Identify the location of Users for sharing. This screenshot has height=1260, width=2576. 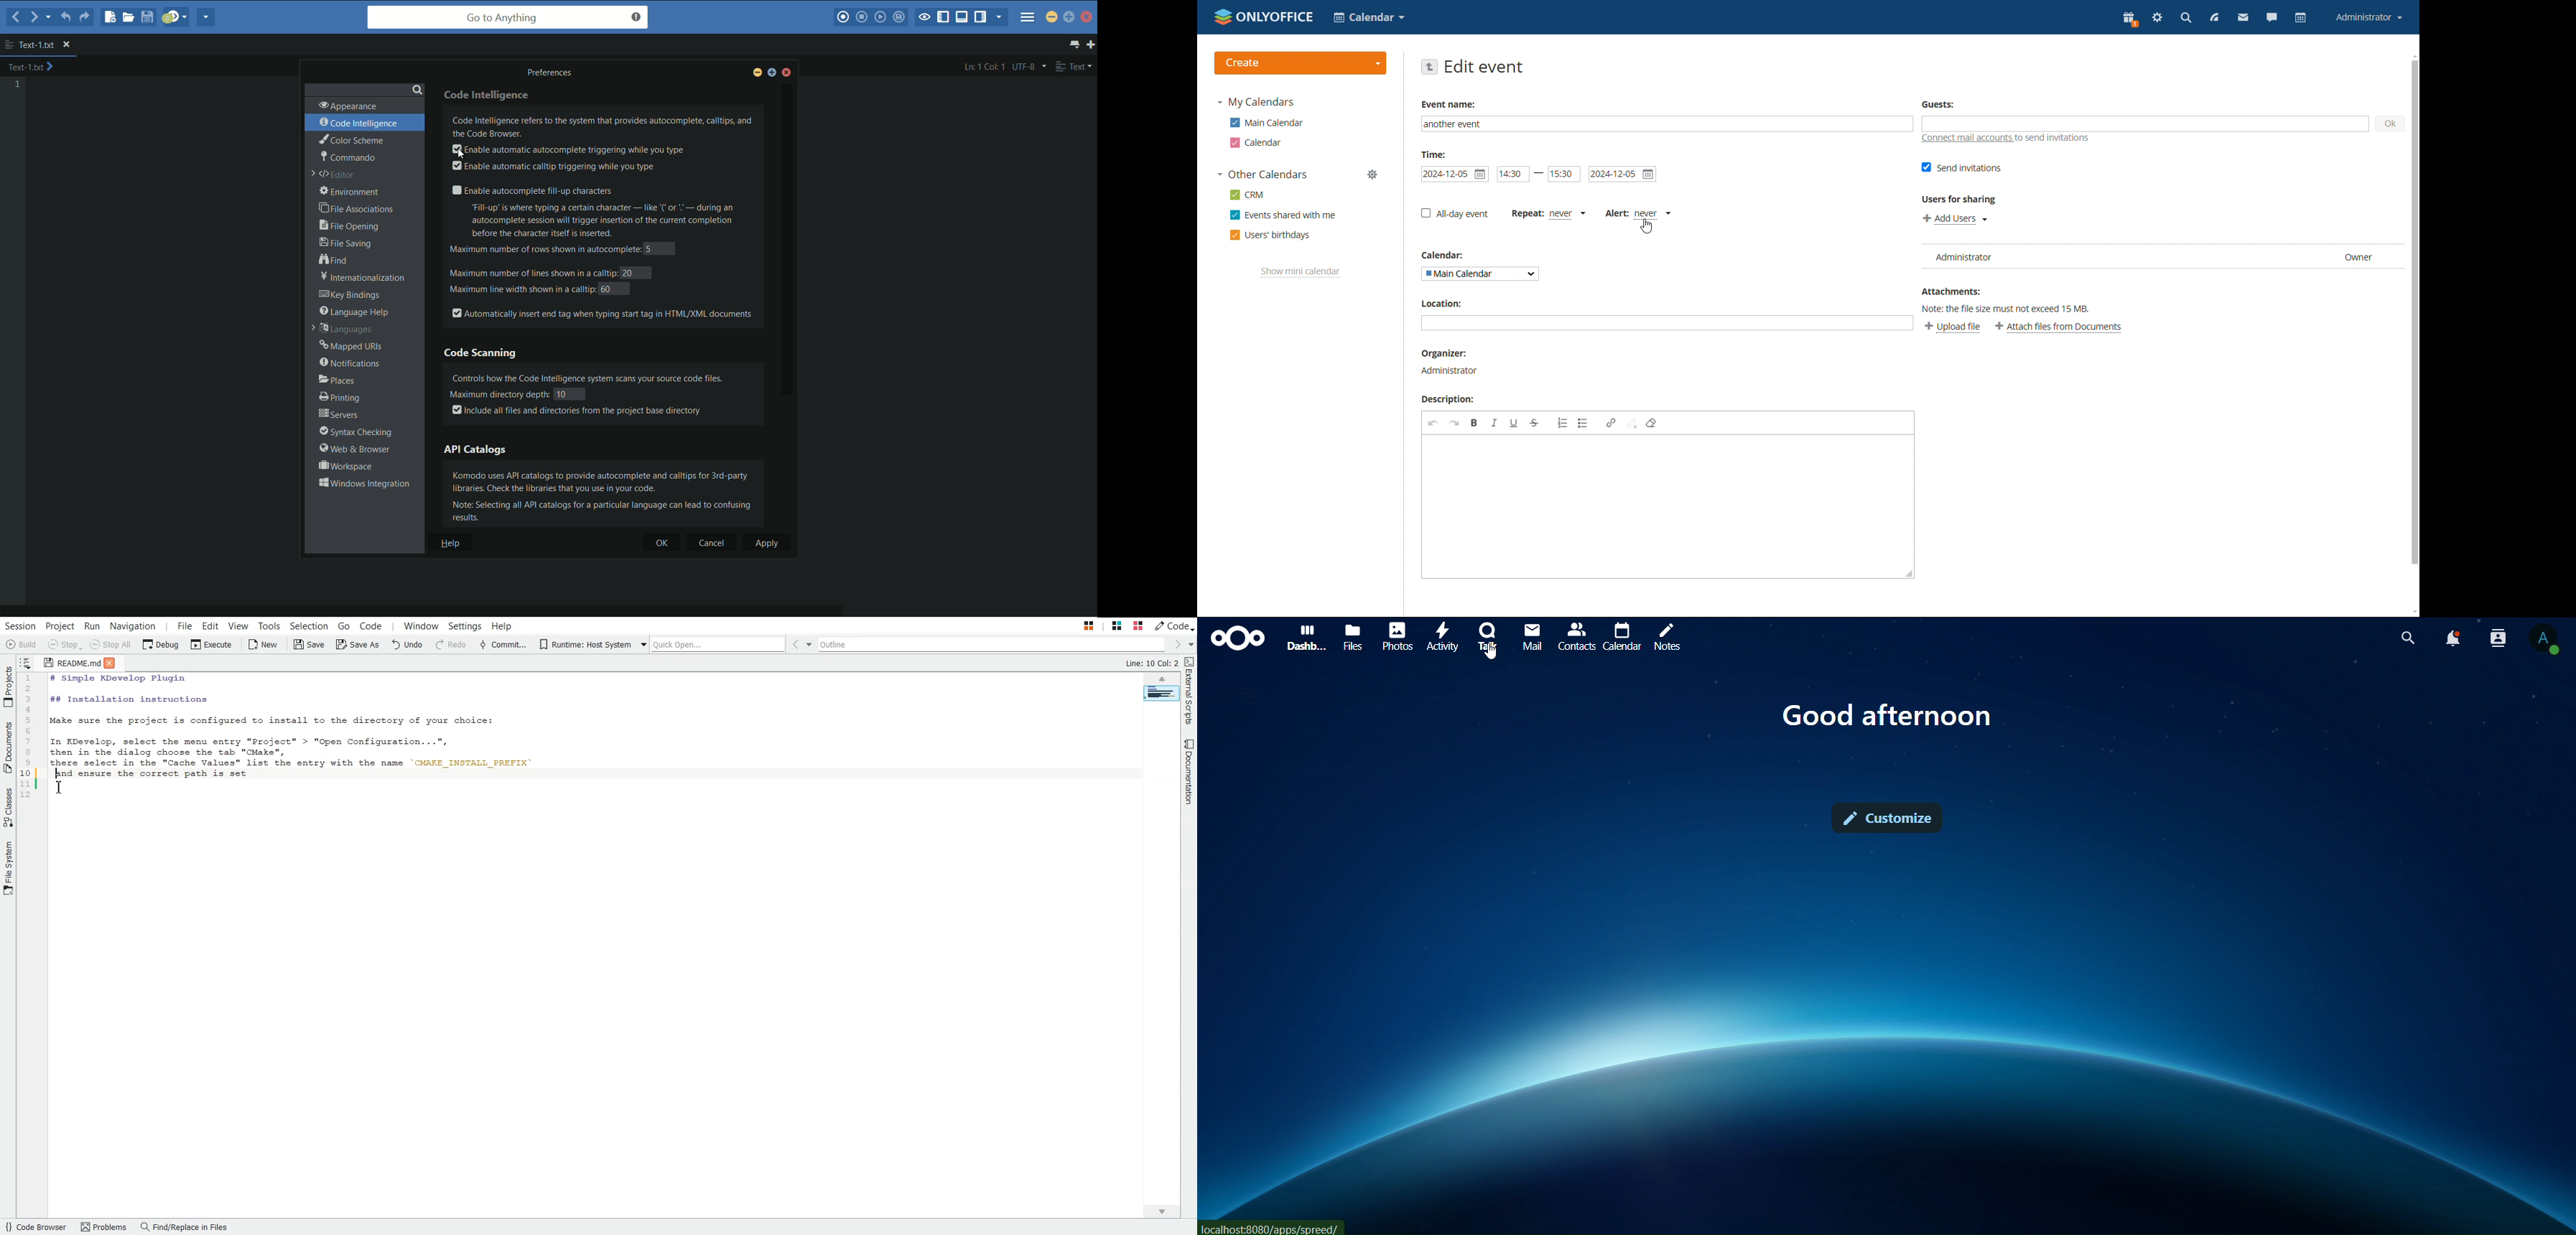
(1961, 199).